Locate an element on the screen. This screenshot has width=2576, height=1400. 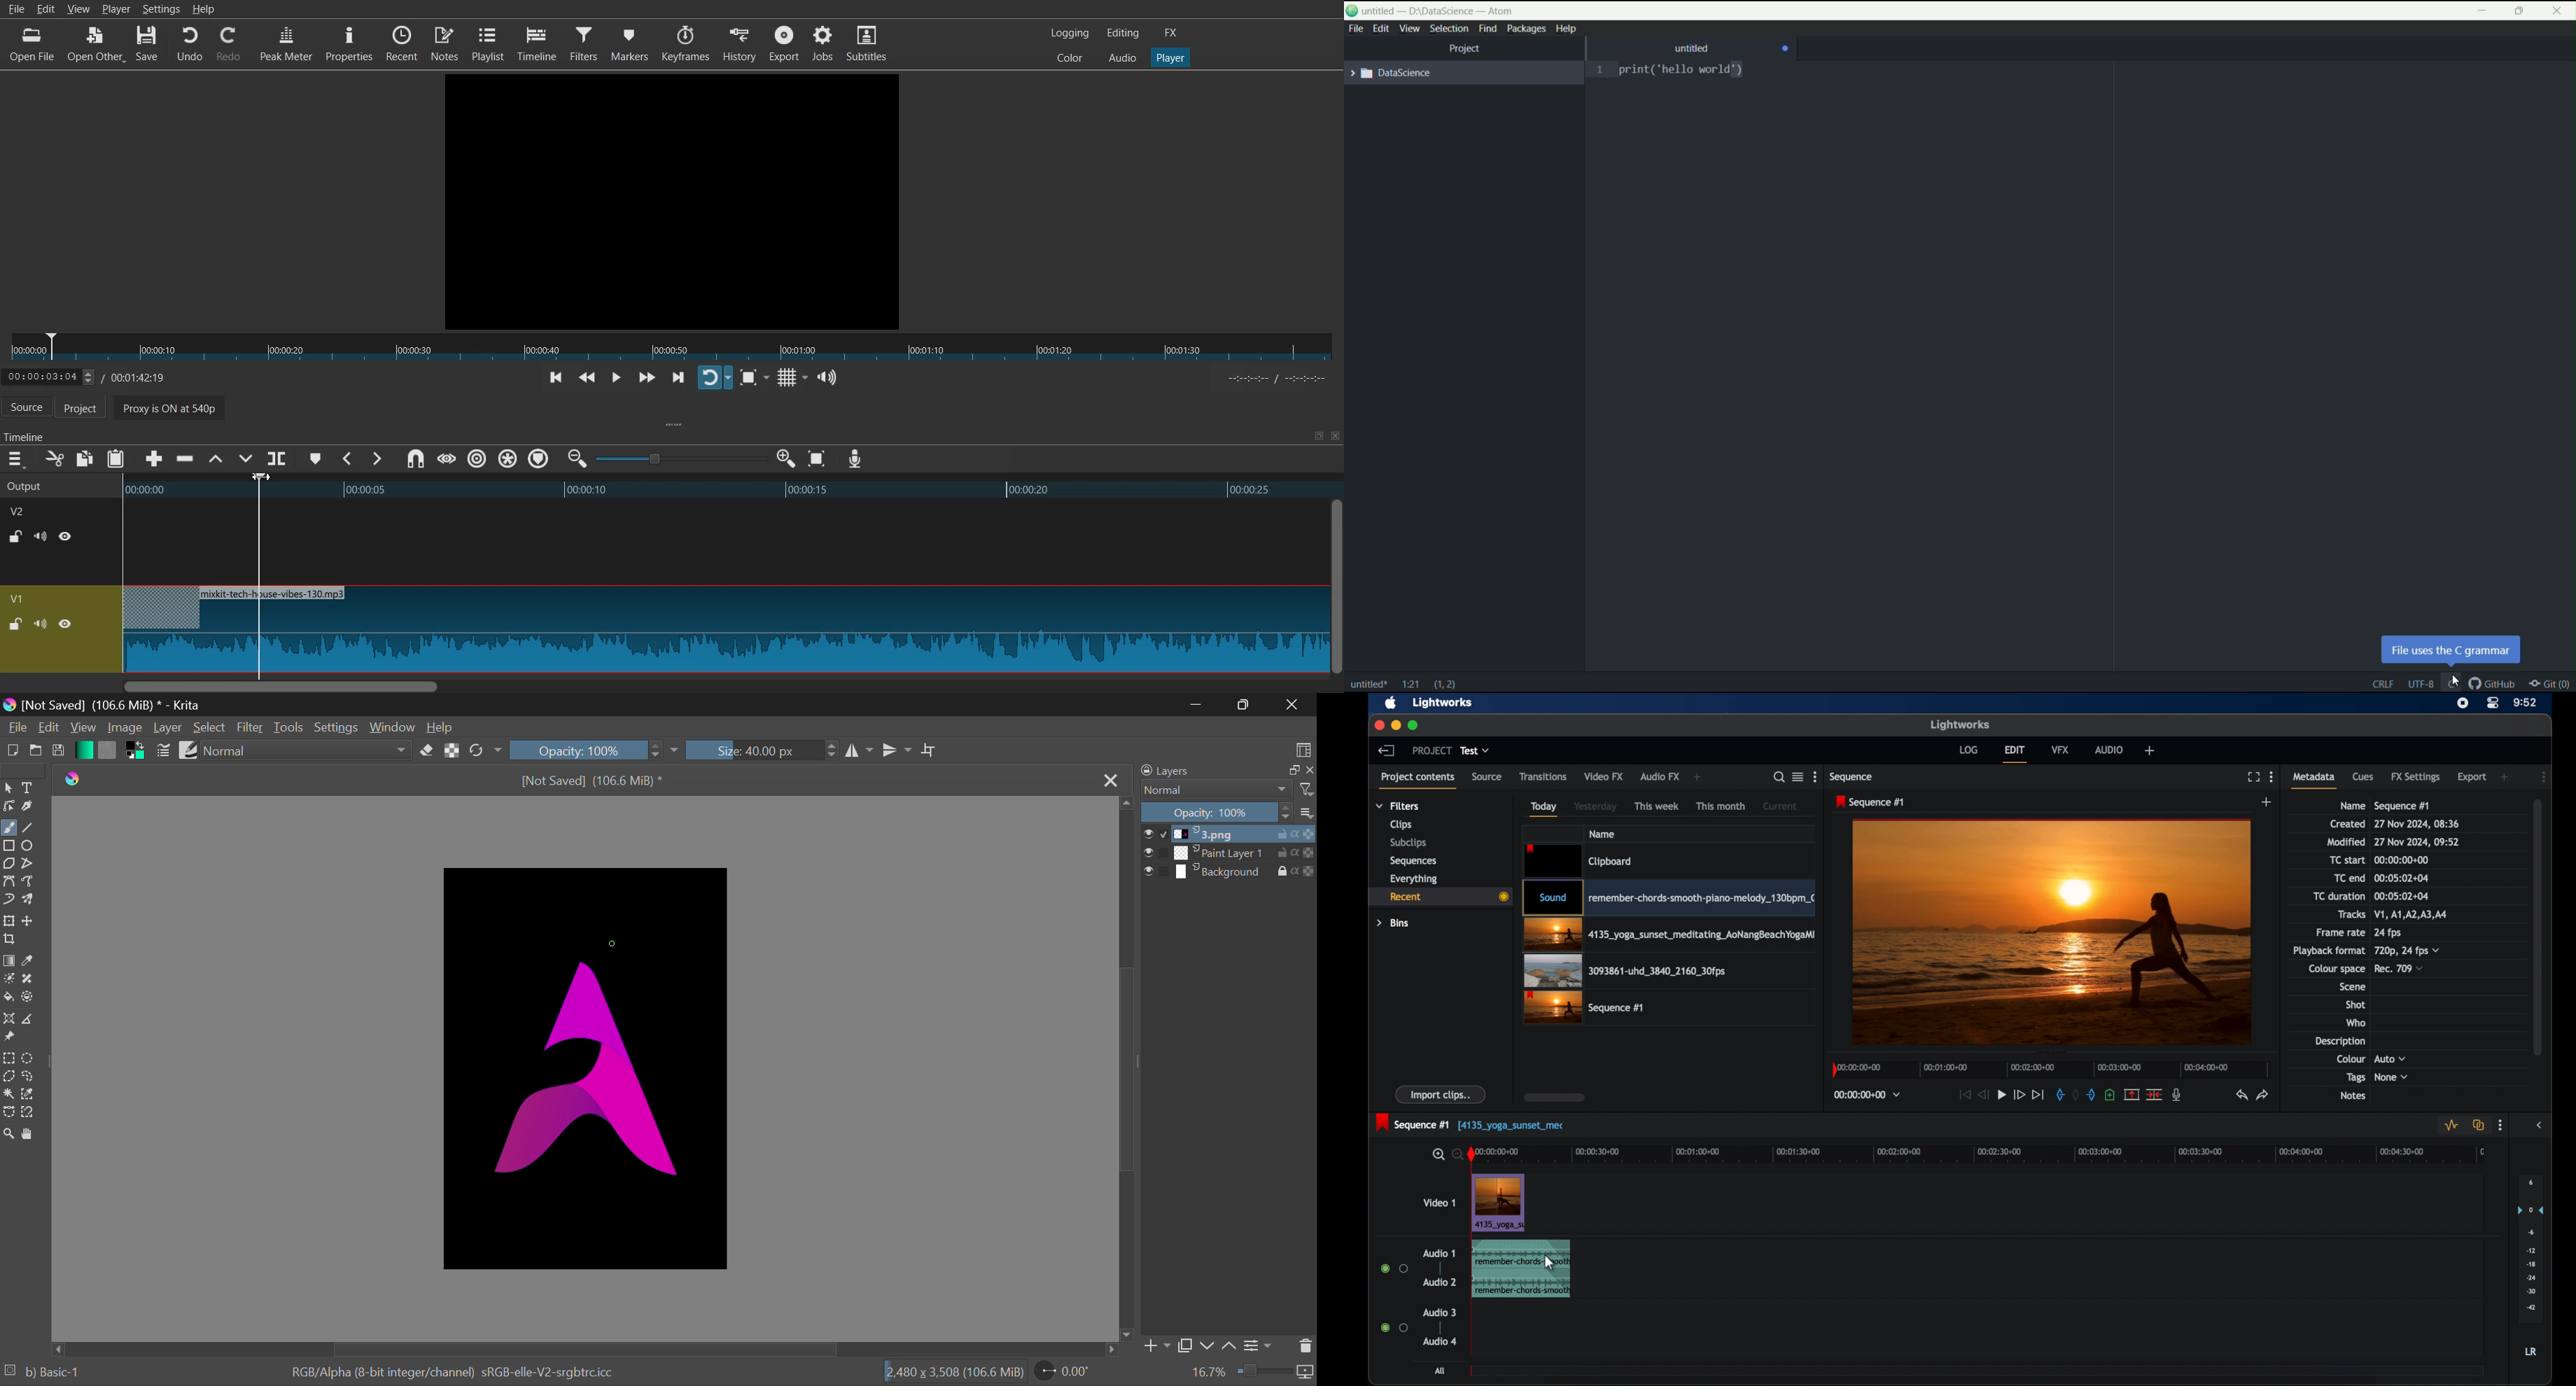
Move Layer Down is located at coordinates (1210, 1345).